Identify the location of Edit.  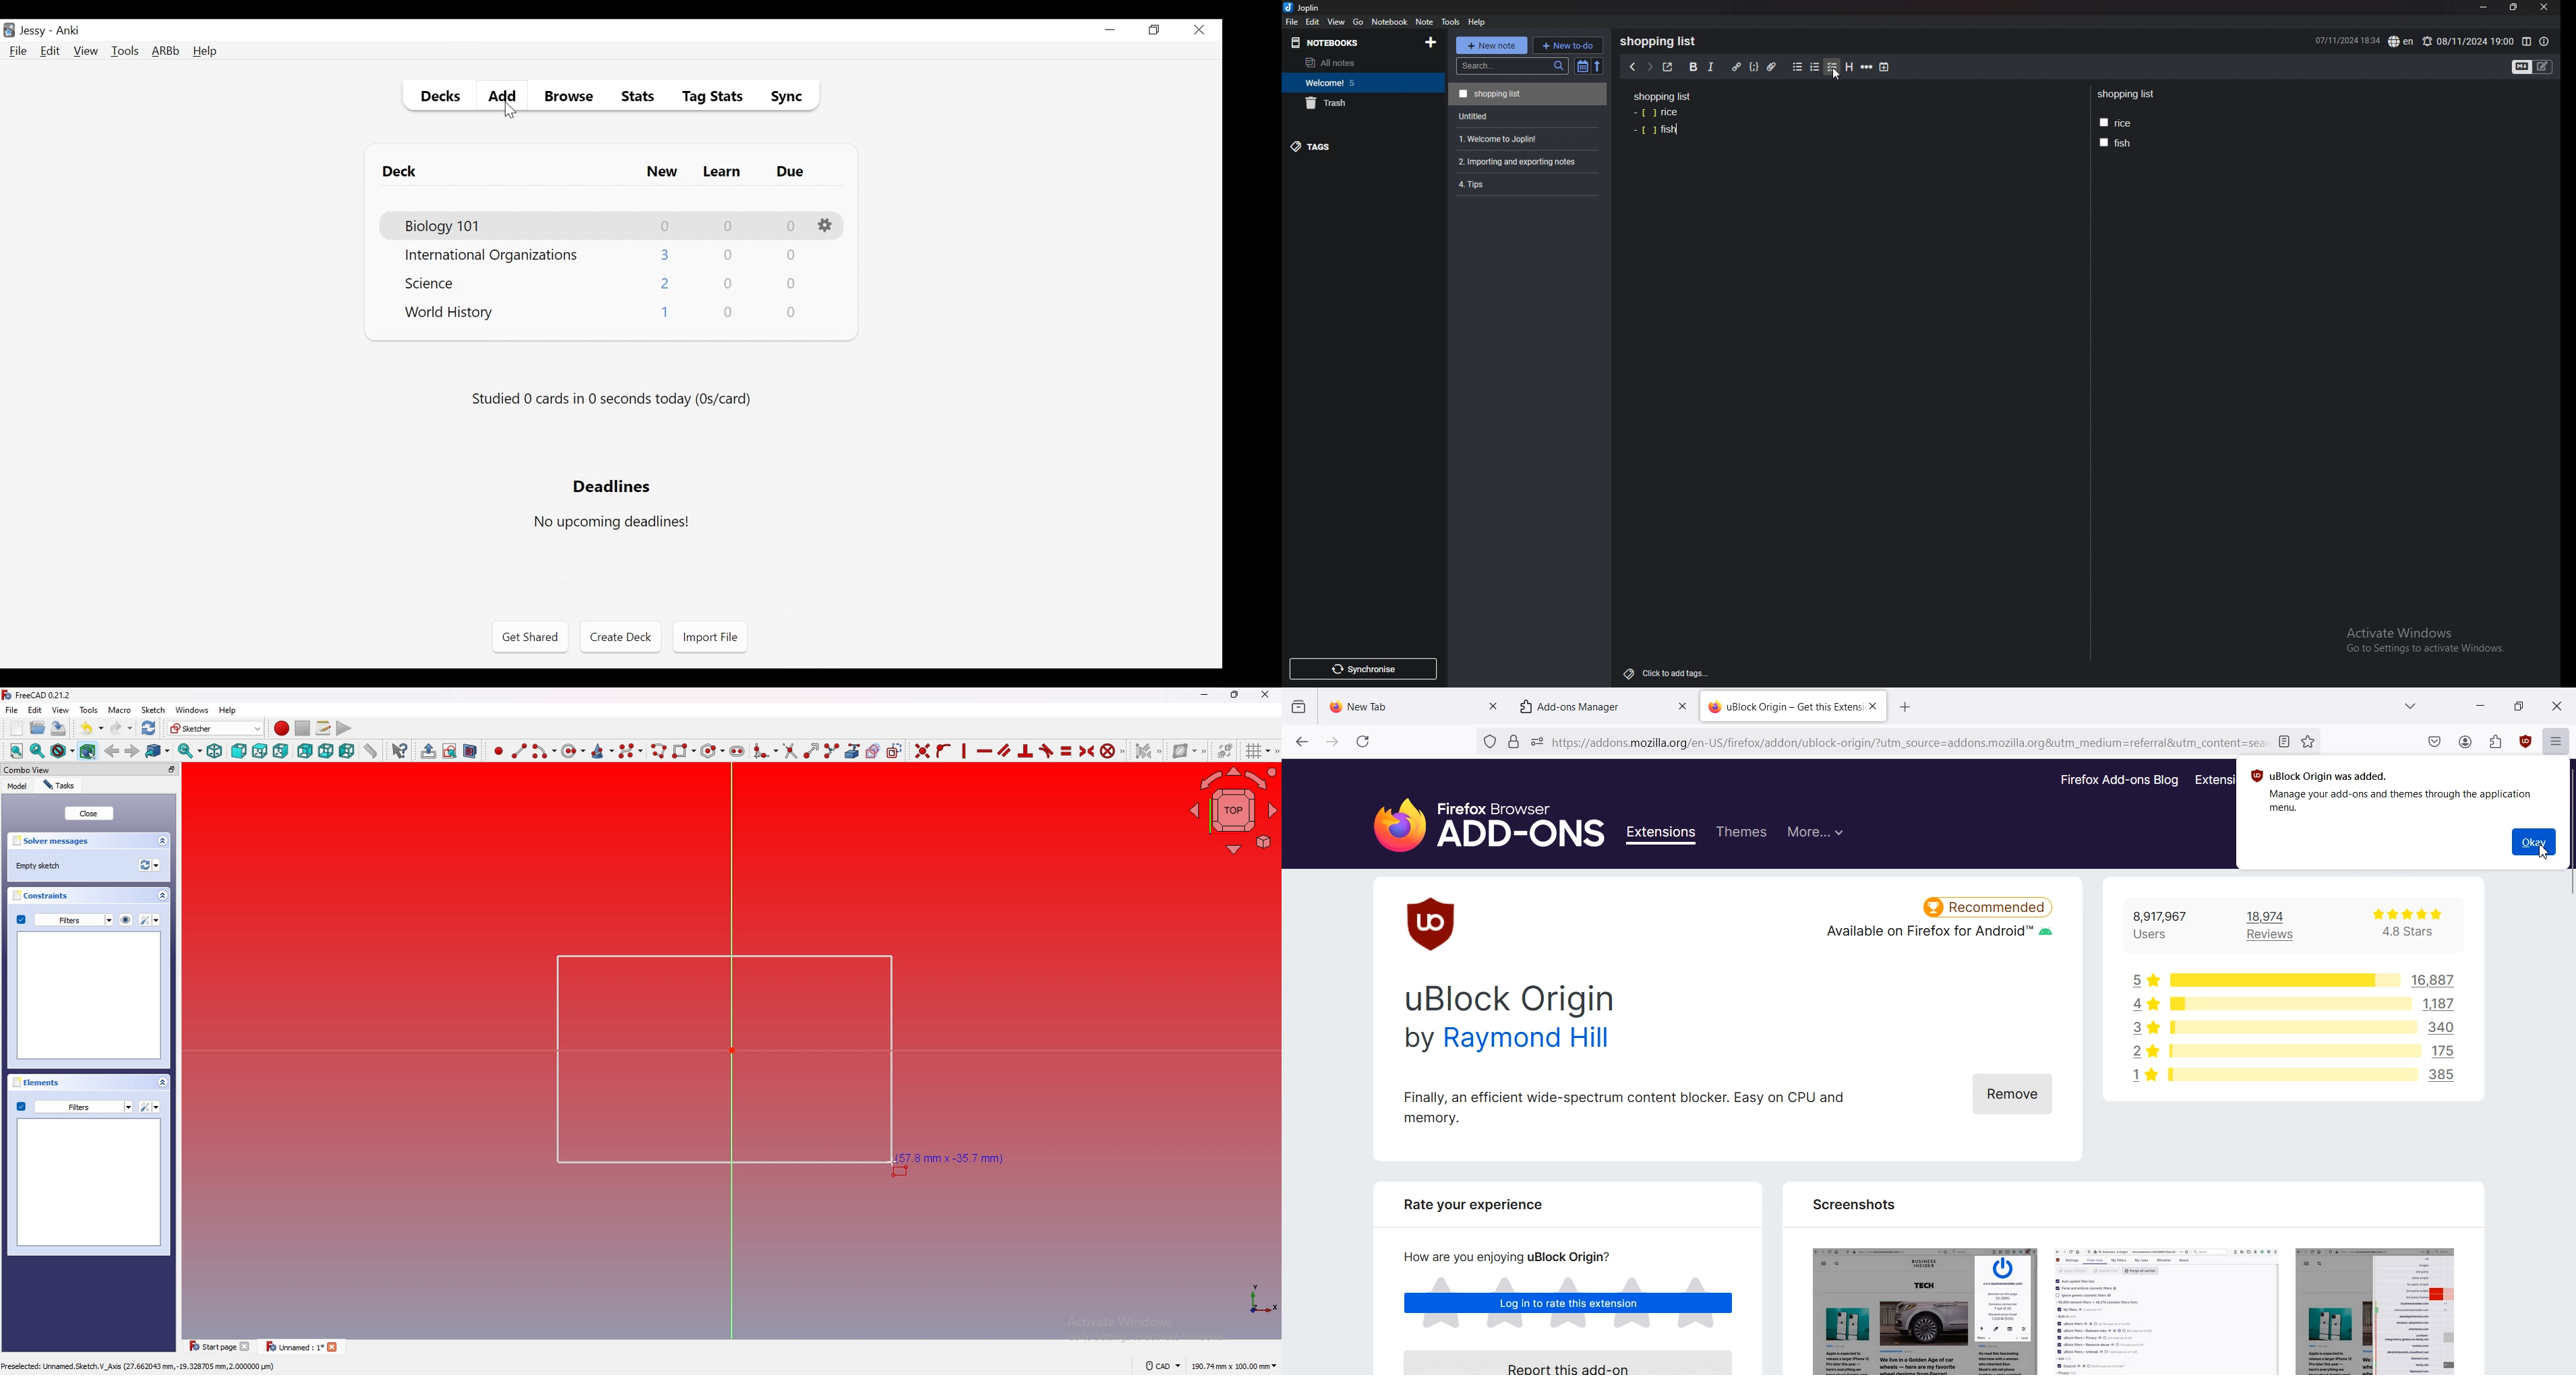
(49, 52).